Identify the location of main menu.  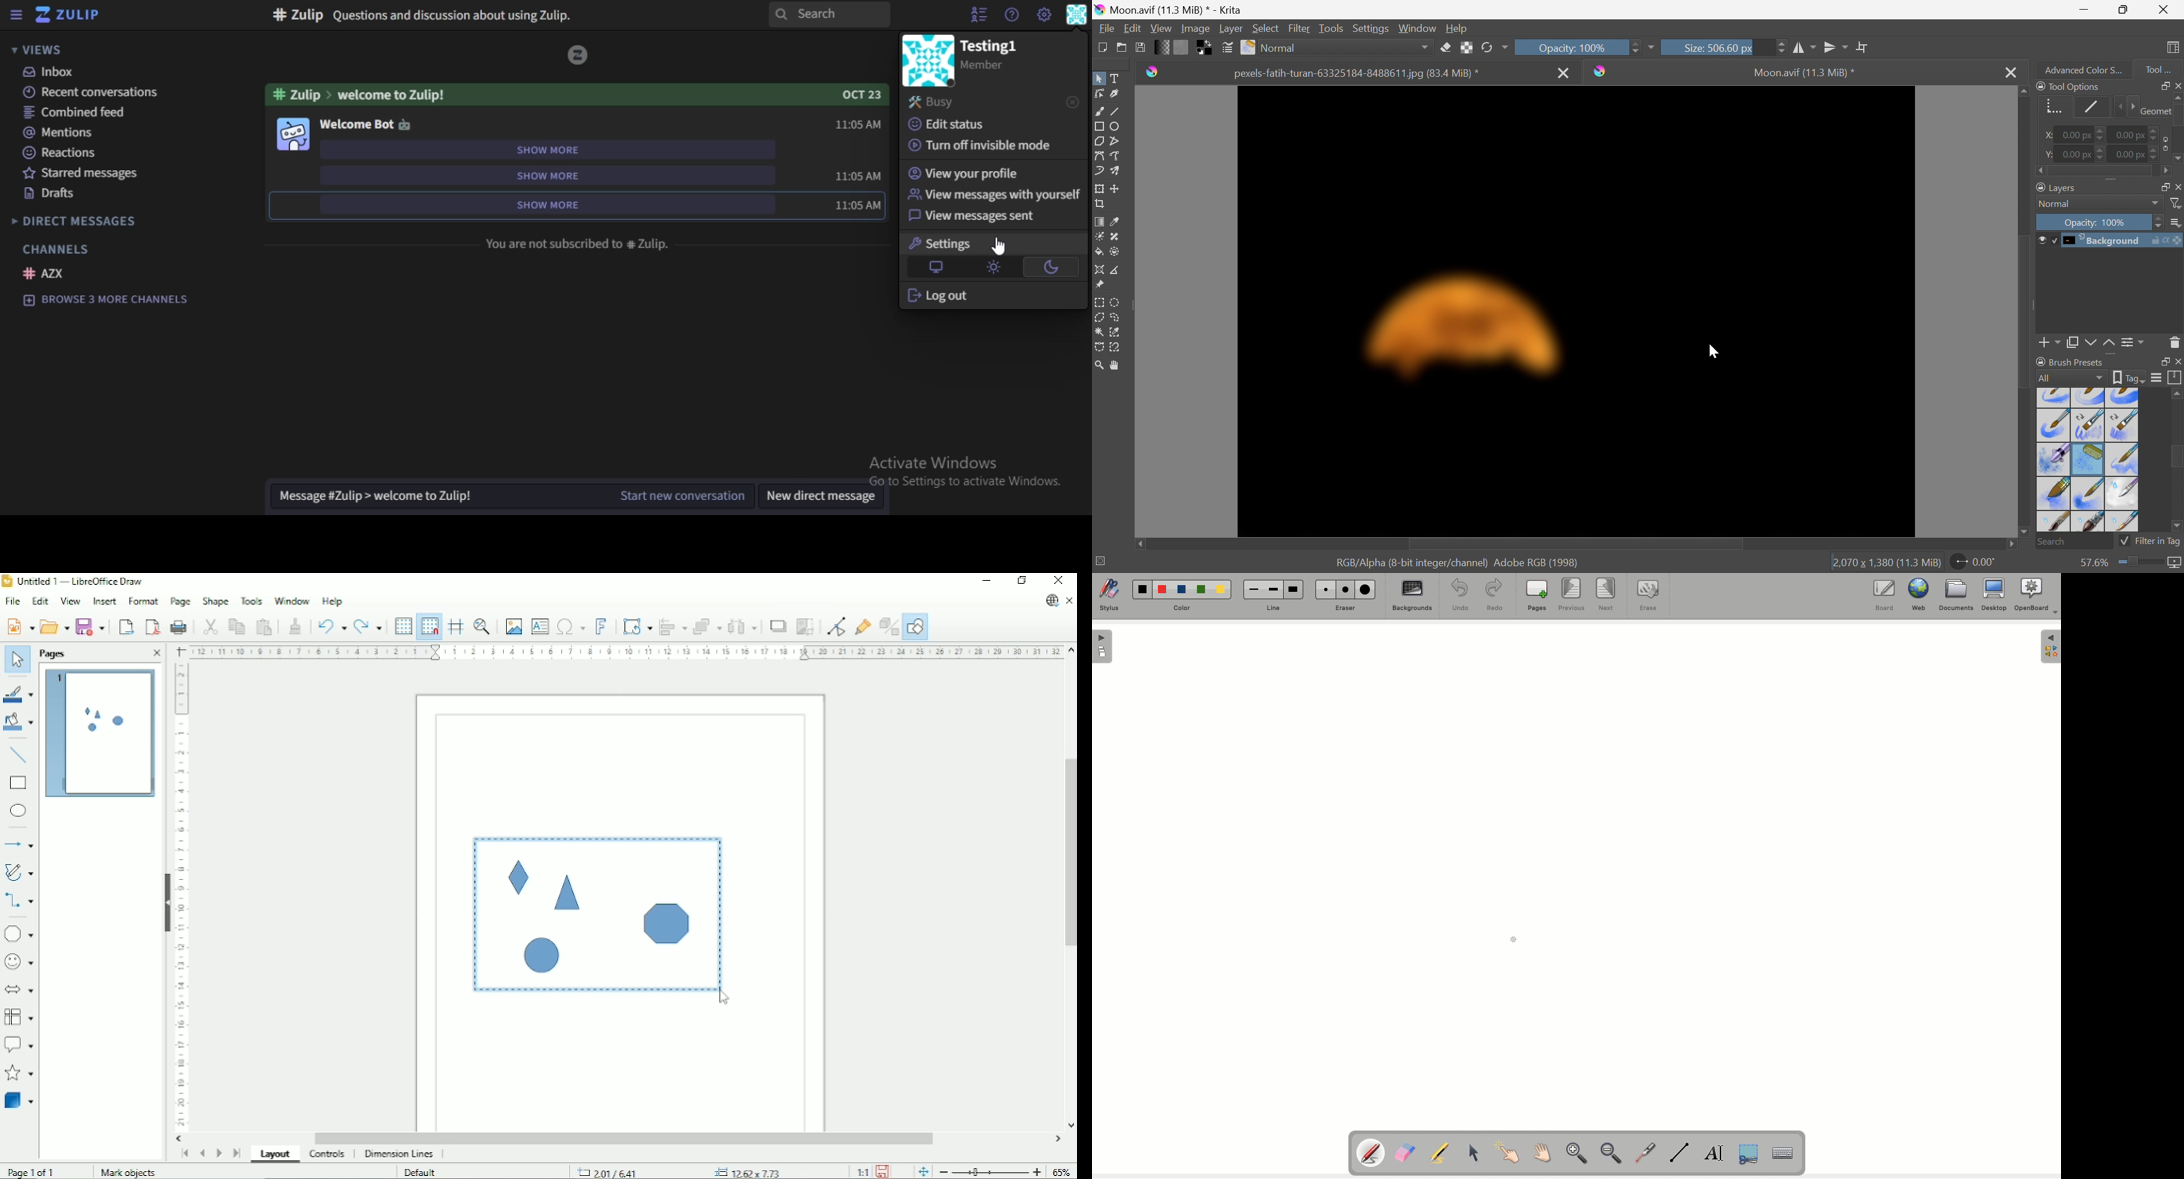
(1044, 16).